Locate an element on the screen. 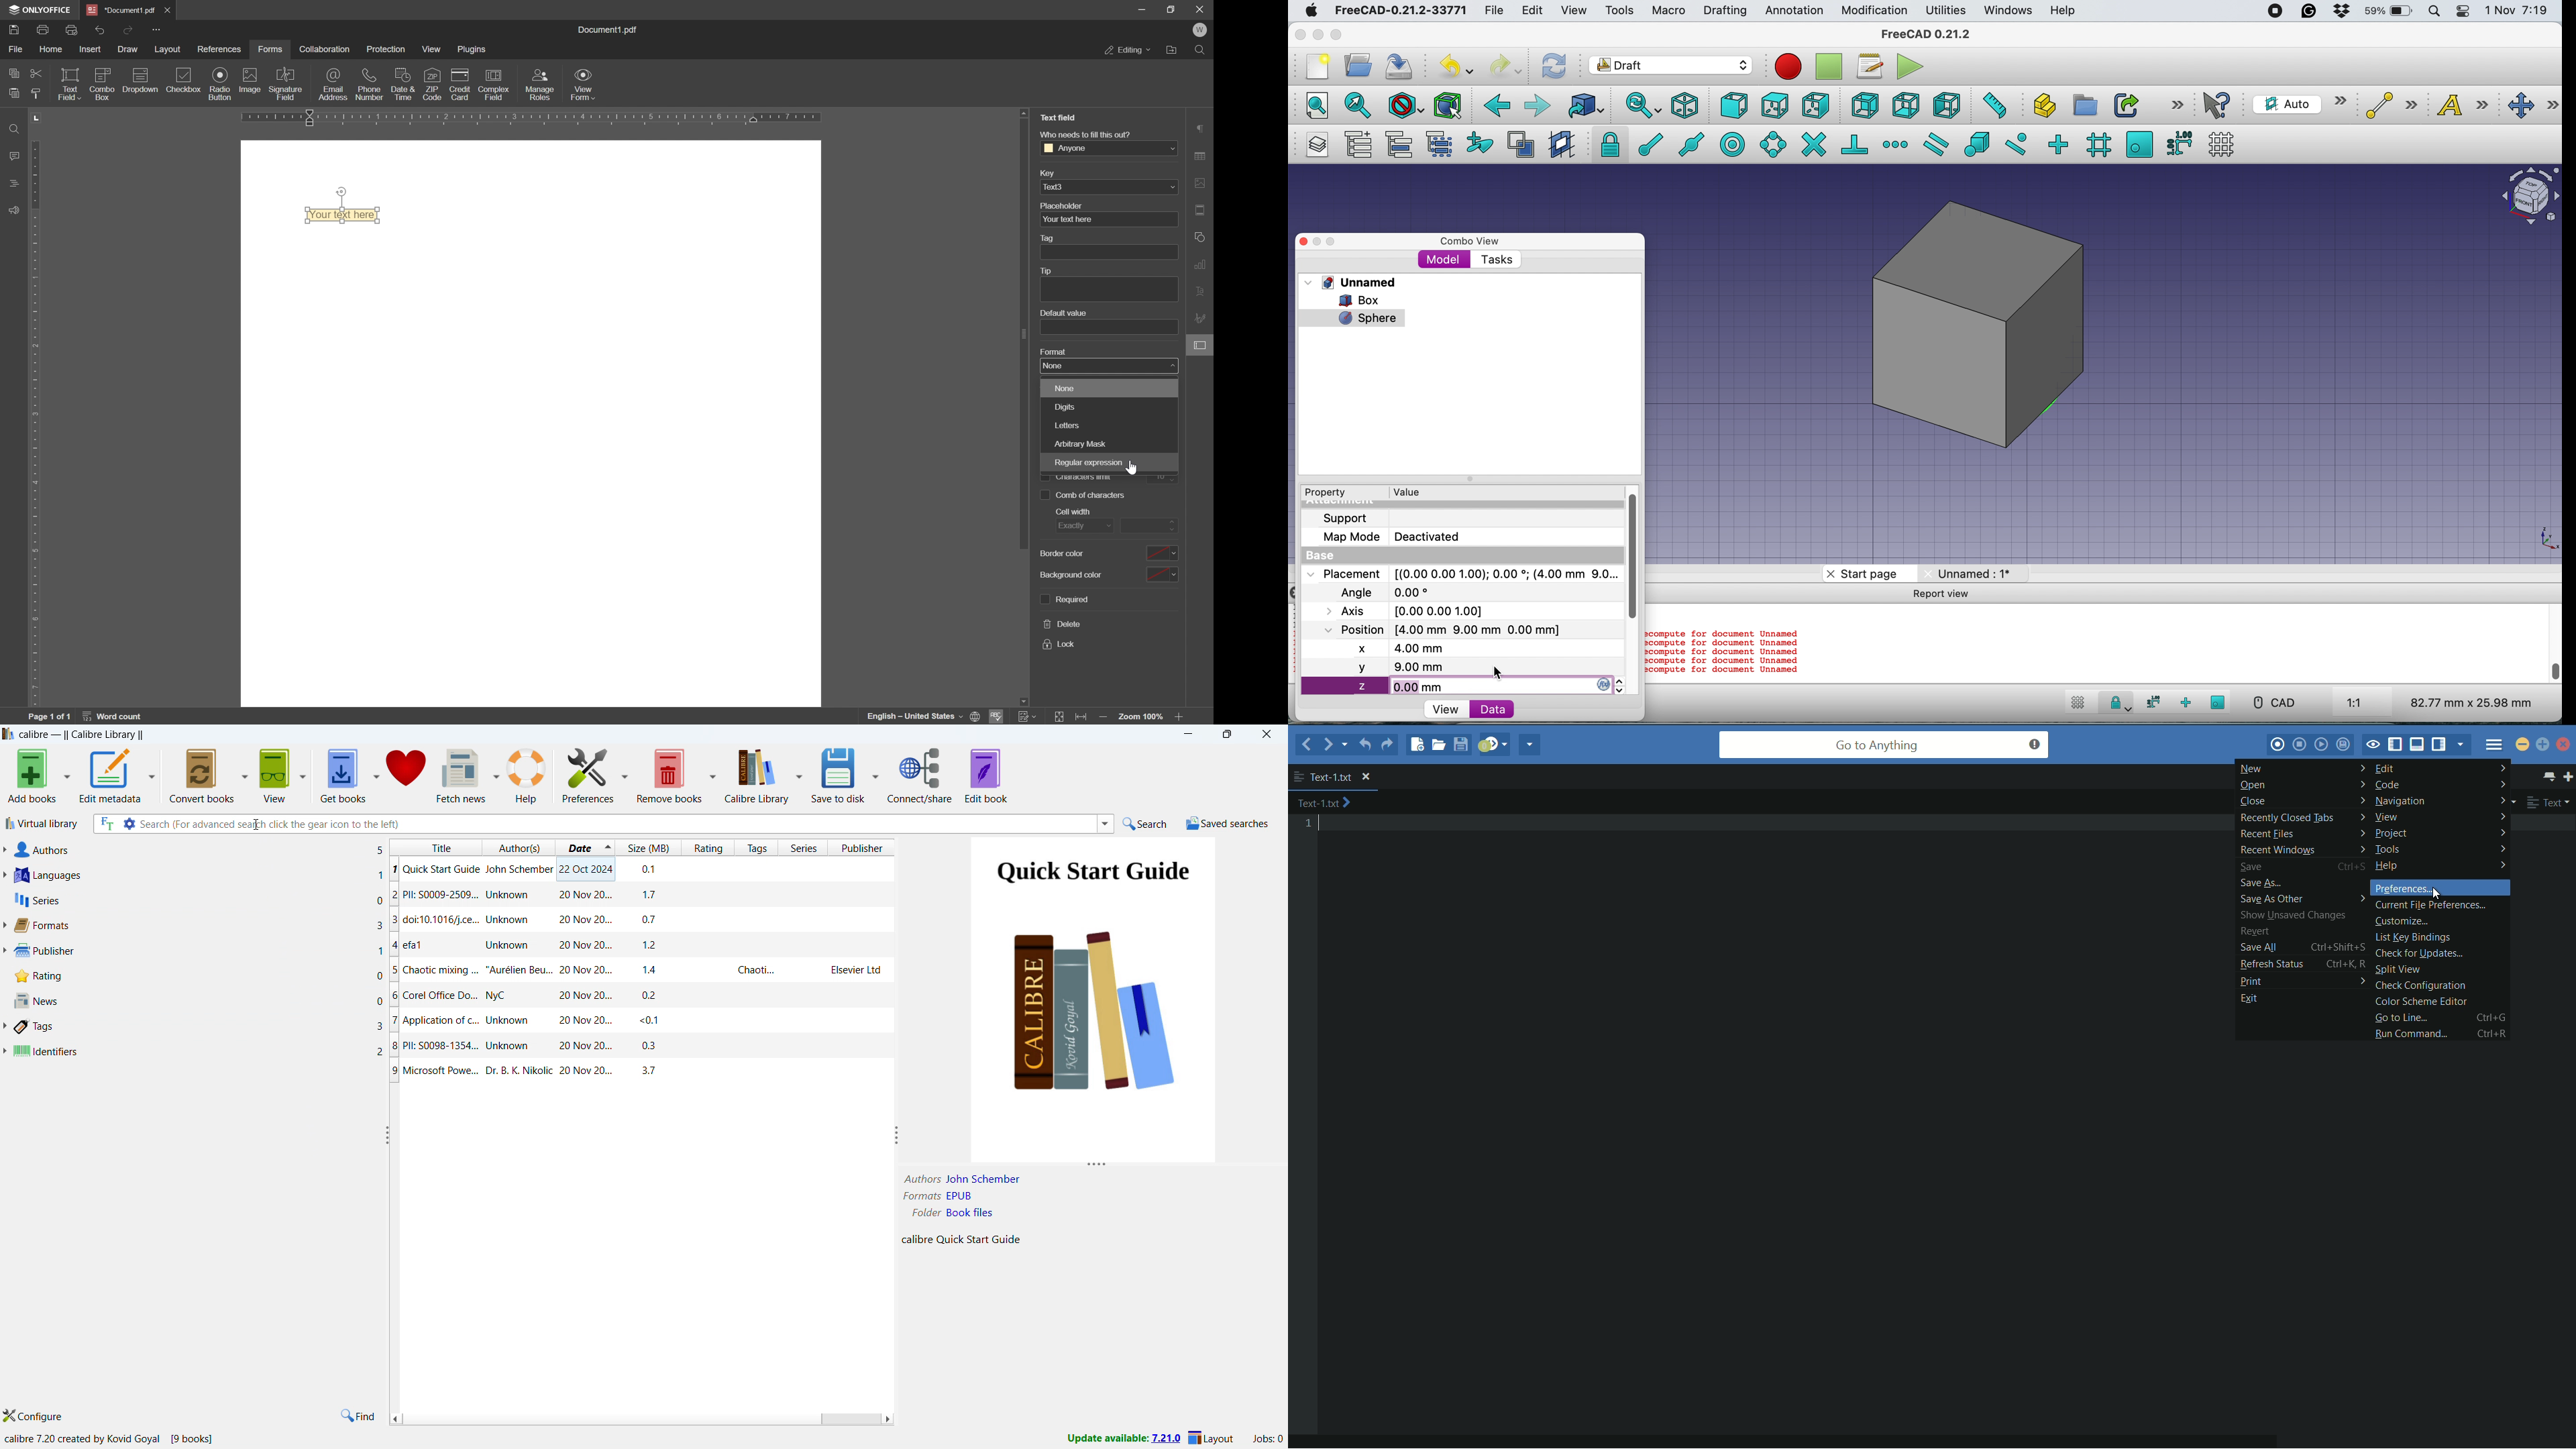 The image size is (2576, 1456). active jobs is located at coordinates (1269, 1439).